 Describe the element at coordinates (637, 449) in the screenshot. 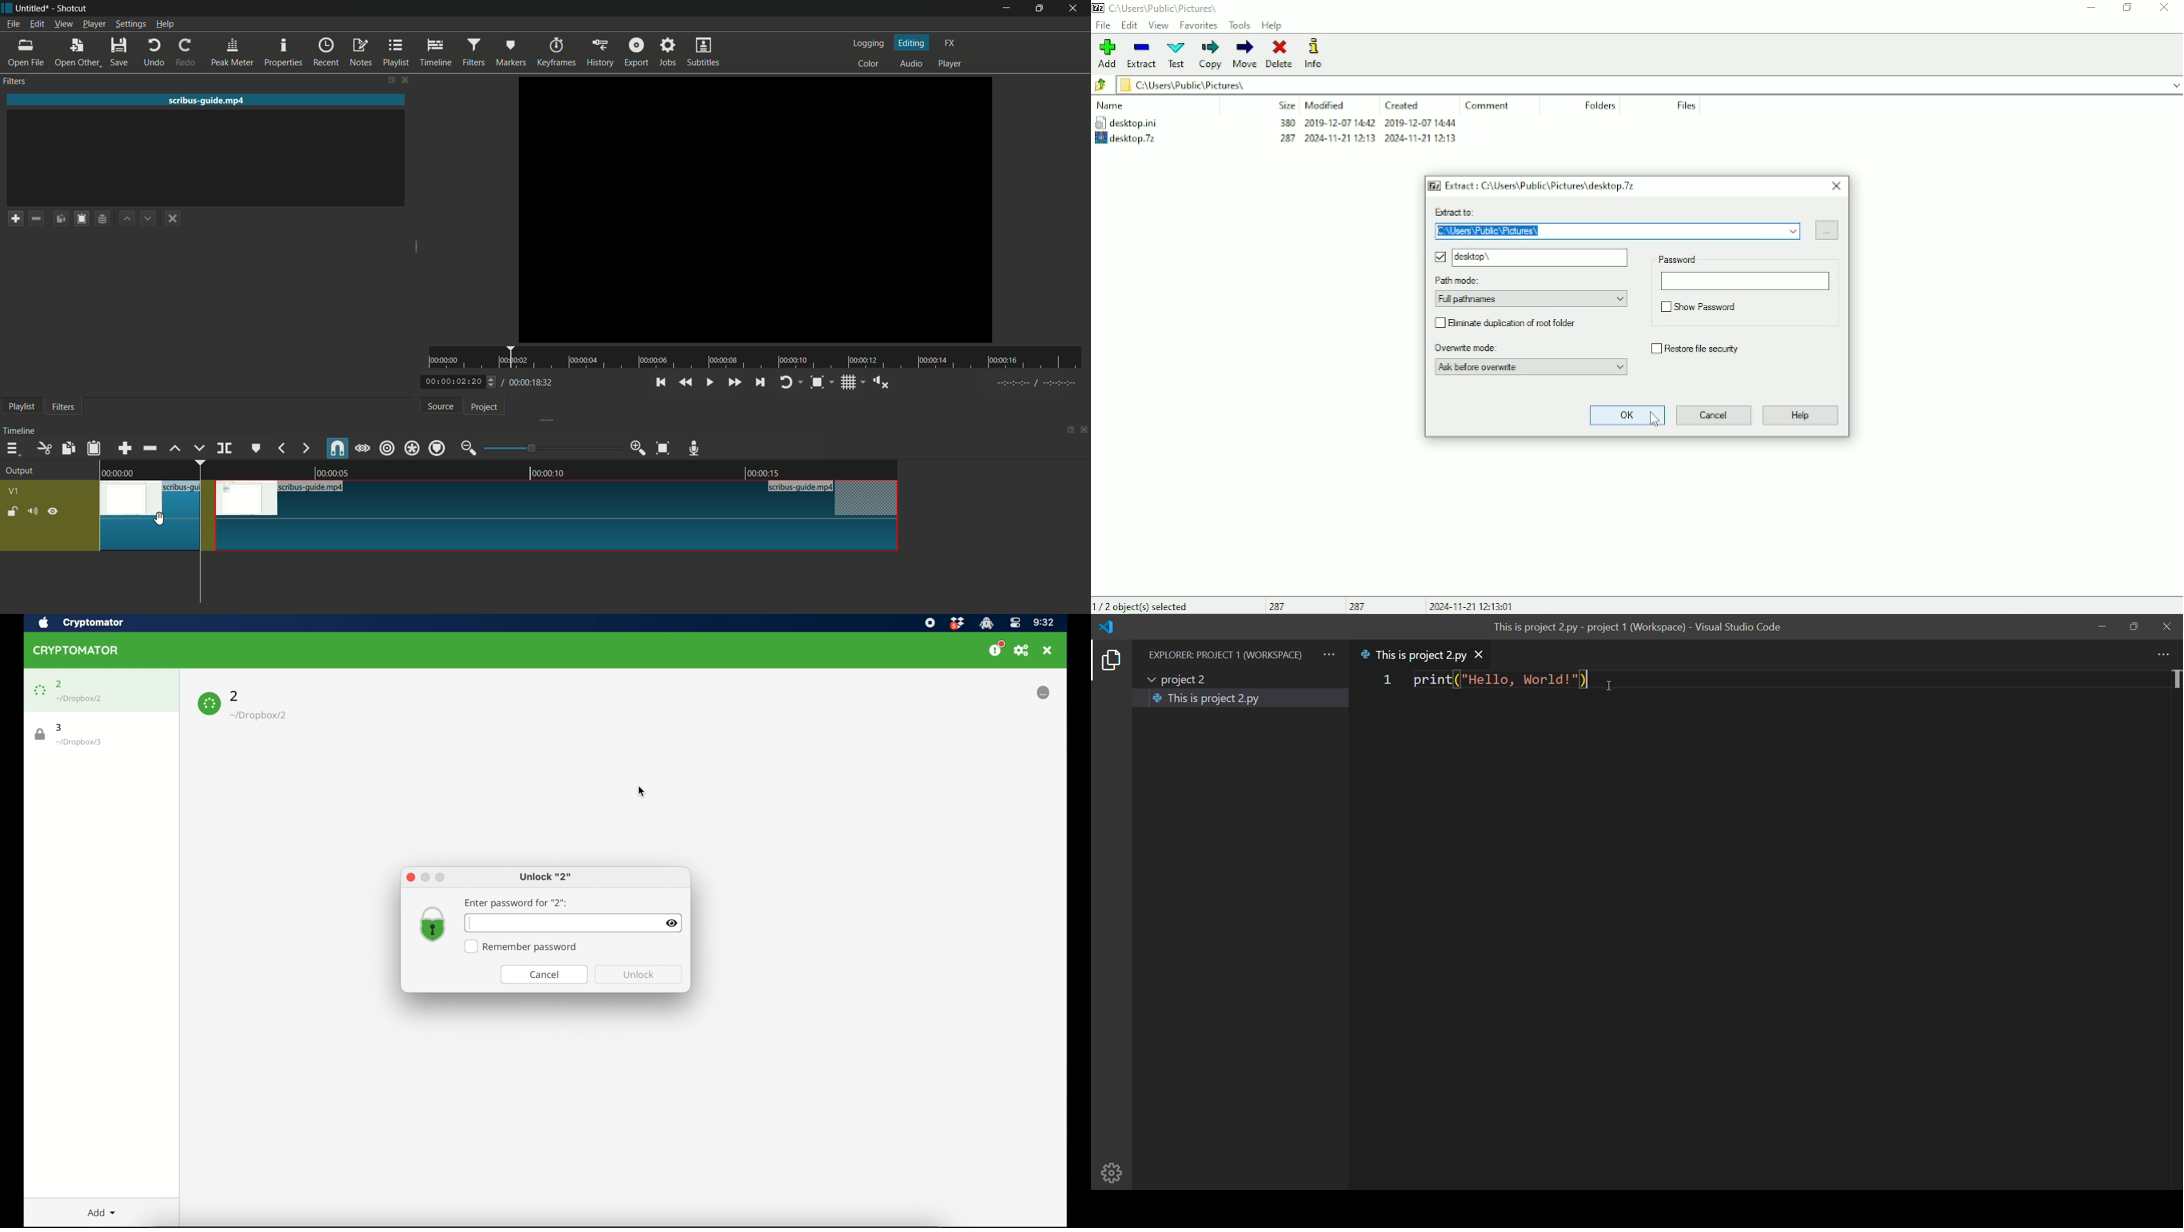

I see `zoom in` at that location.